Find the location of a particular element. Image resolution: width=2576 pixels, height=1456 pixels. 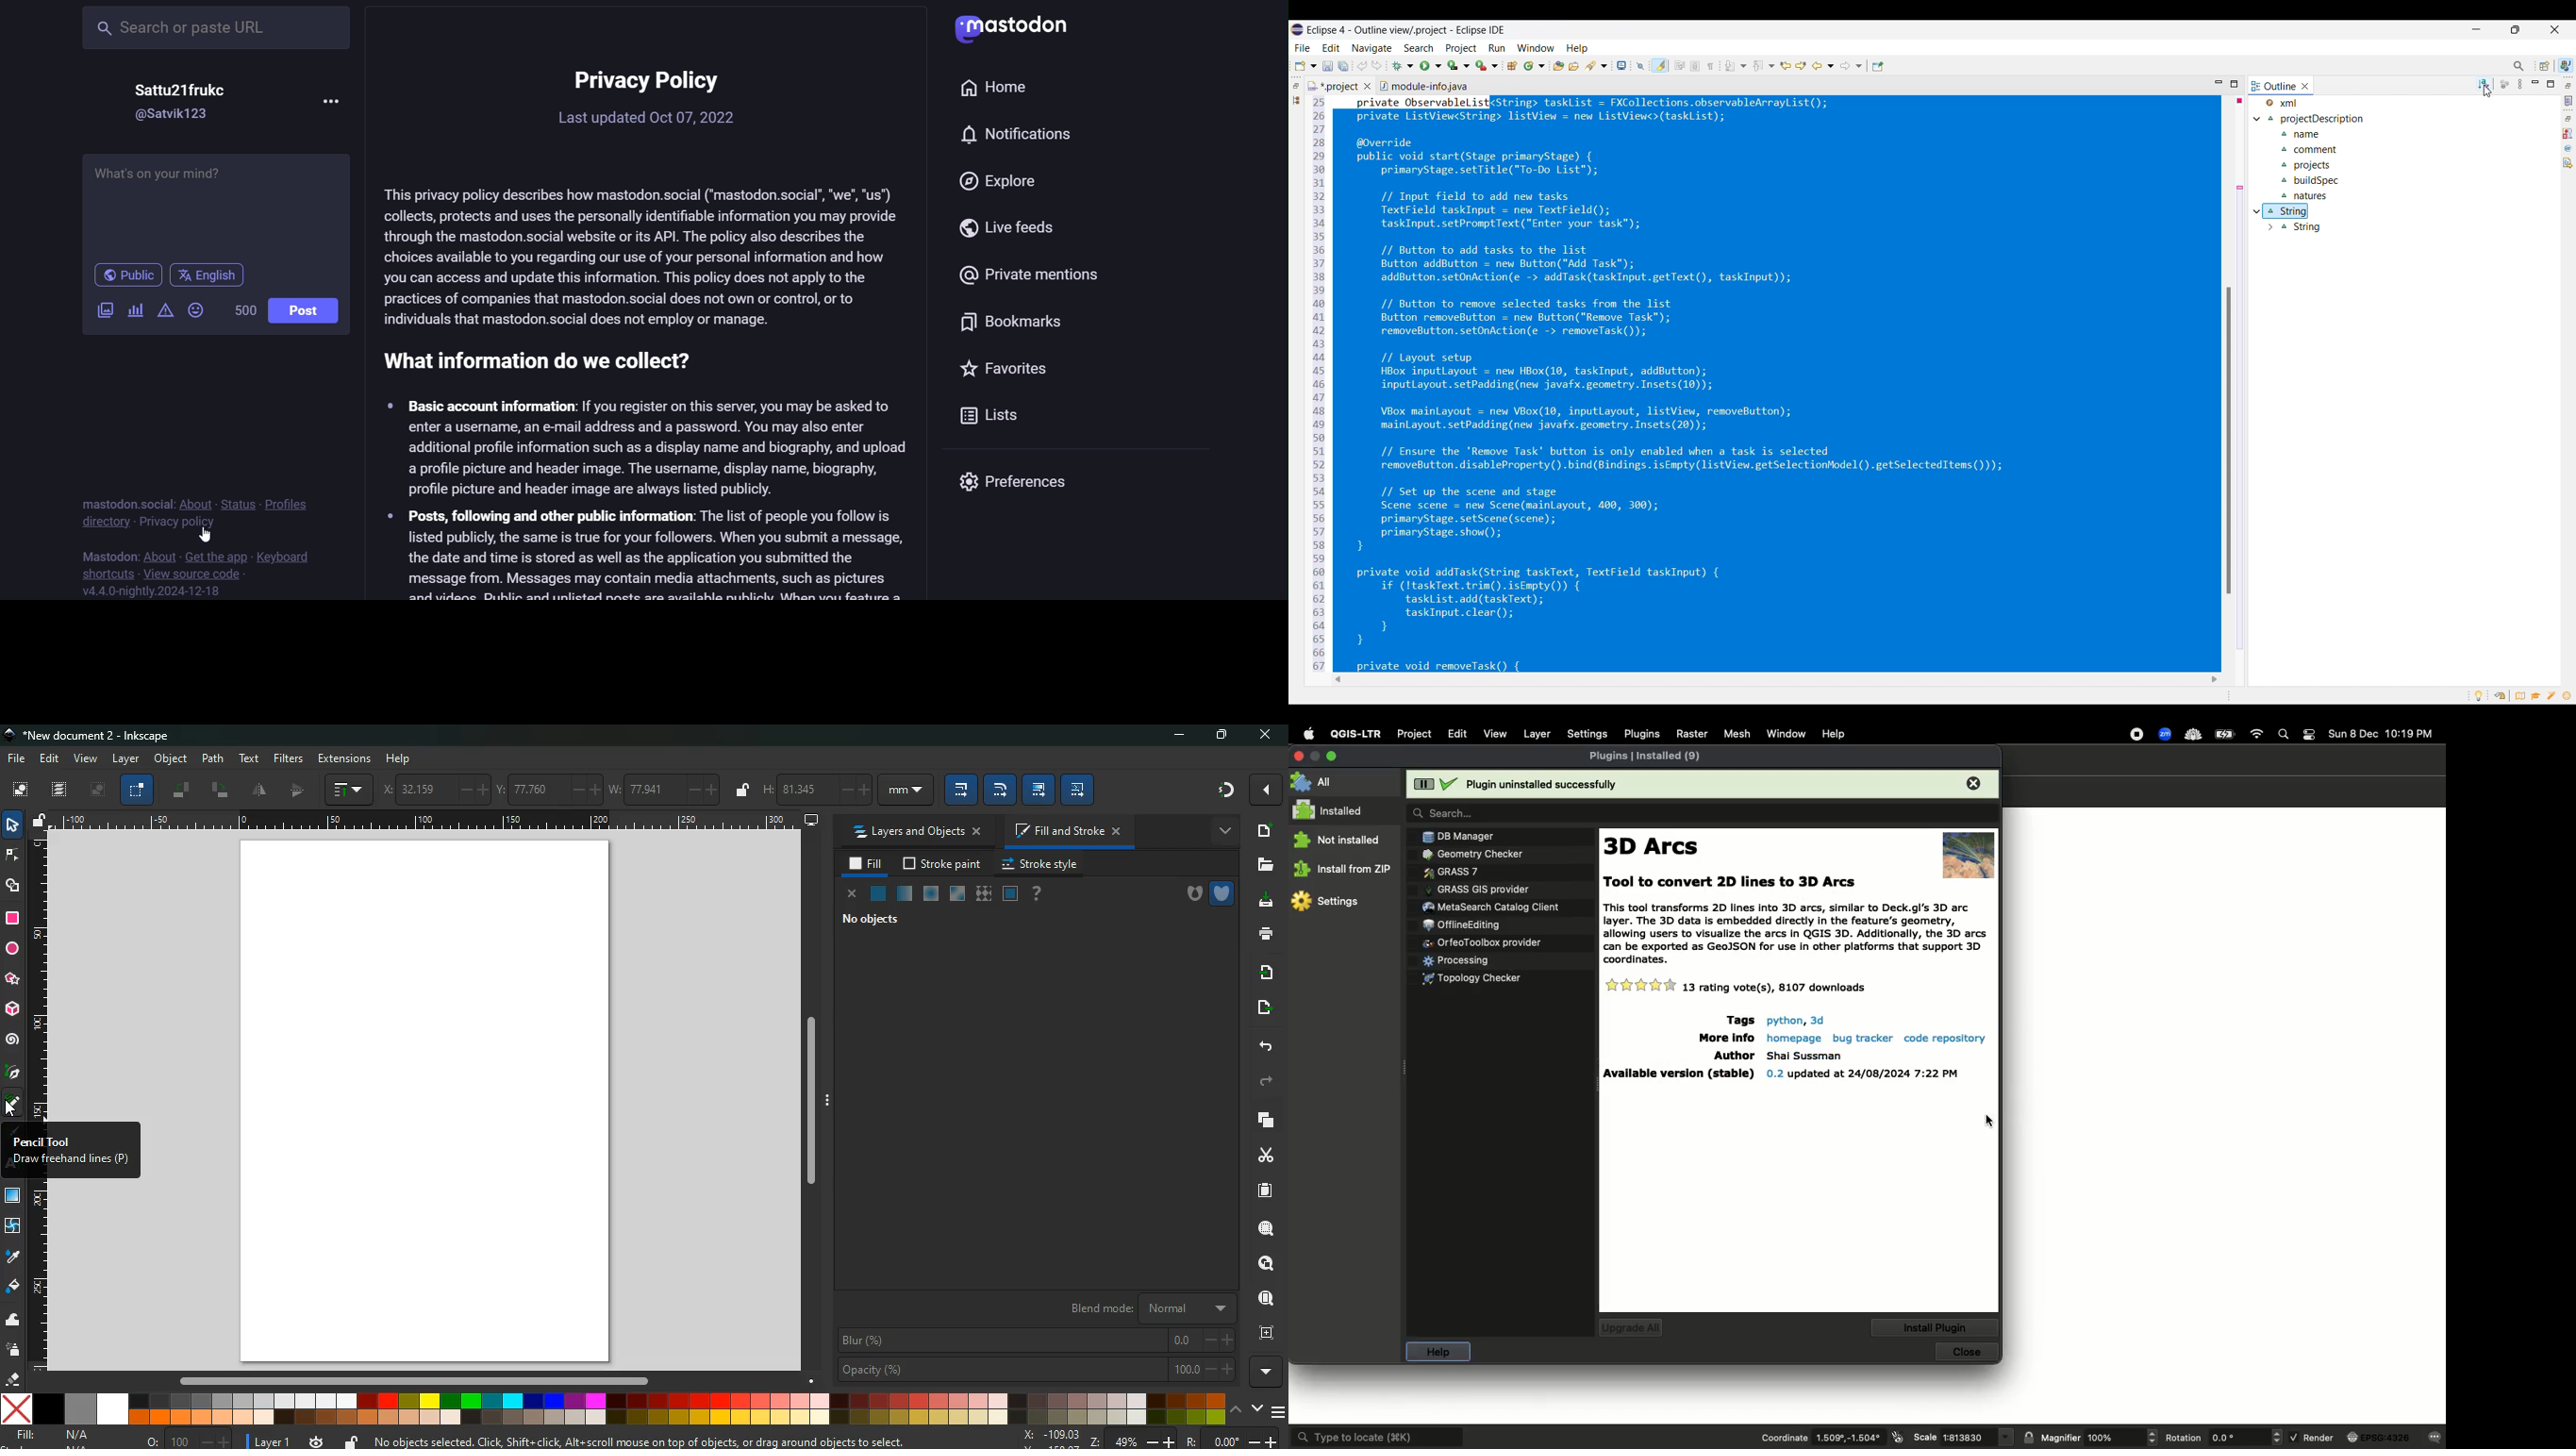

drop is located at coordinates (14, 1259).